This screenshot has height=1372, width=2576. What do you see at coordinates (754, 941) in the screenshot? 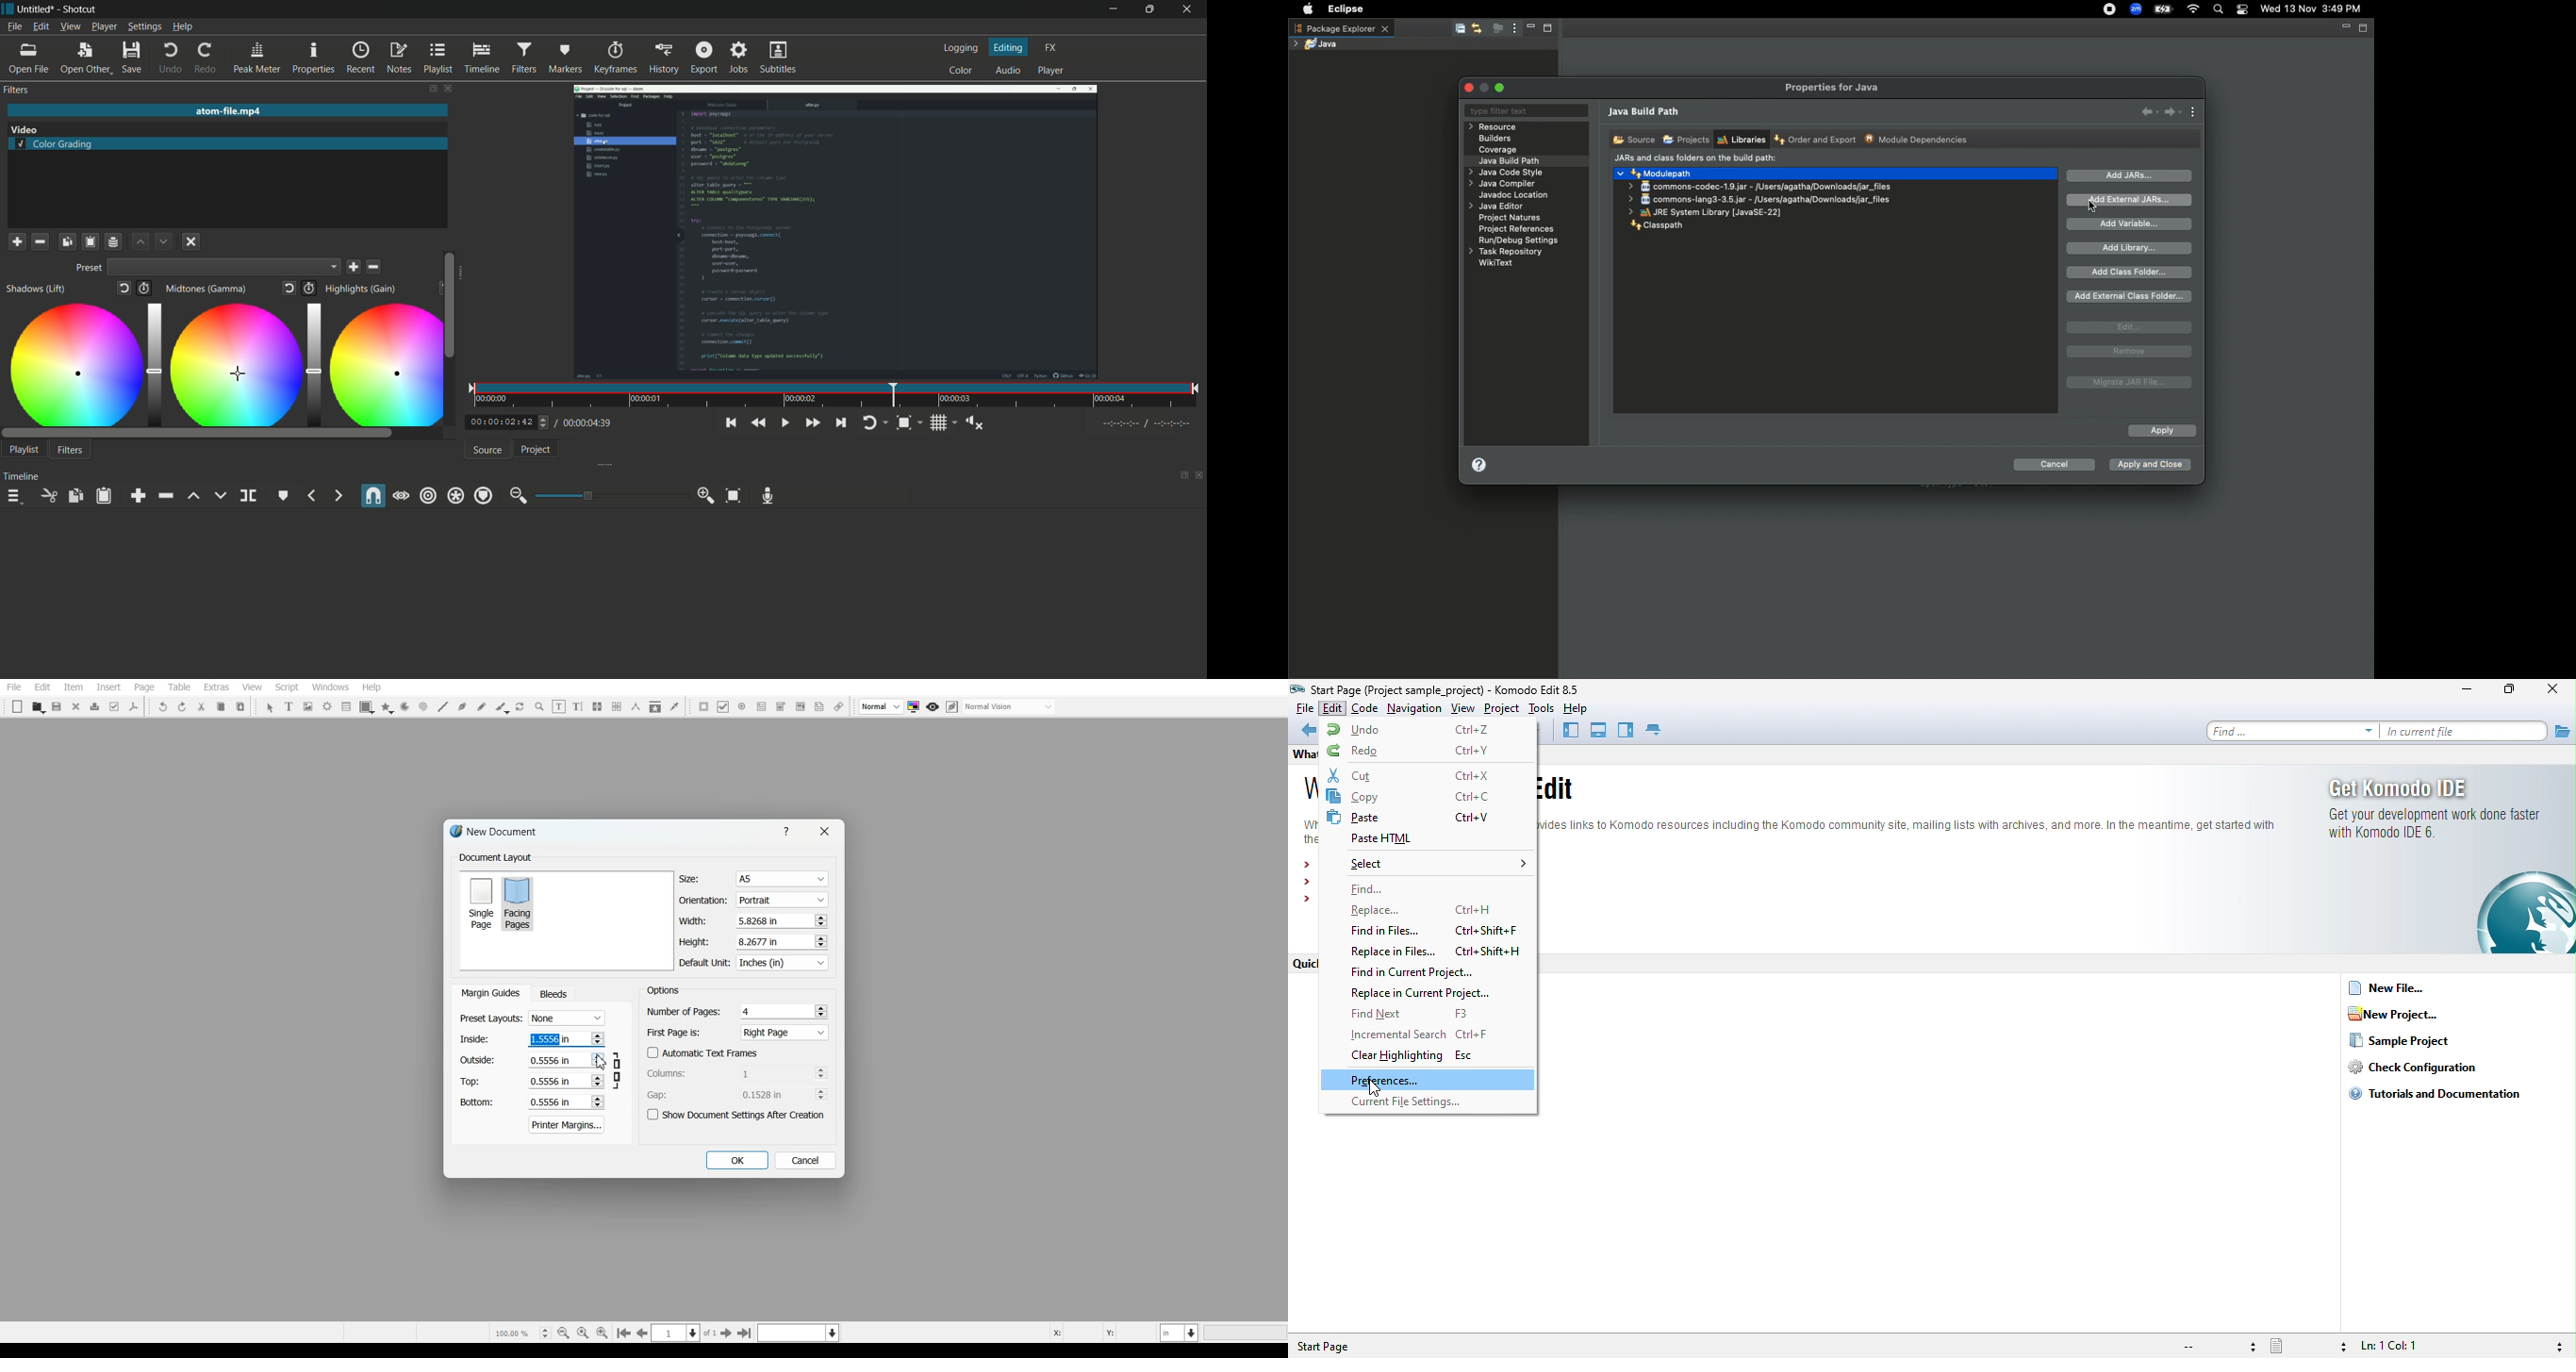
I see `Height adjuster` at bounding box center [754, 941].